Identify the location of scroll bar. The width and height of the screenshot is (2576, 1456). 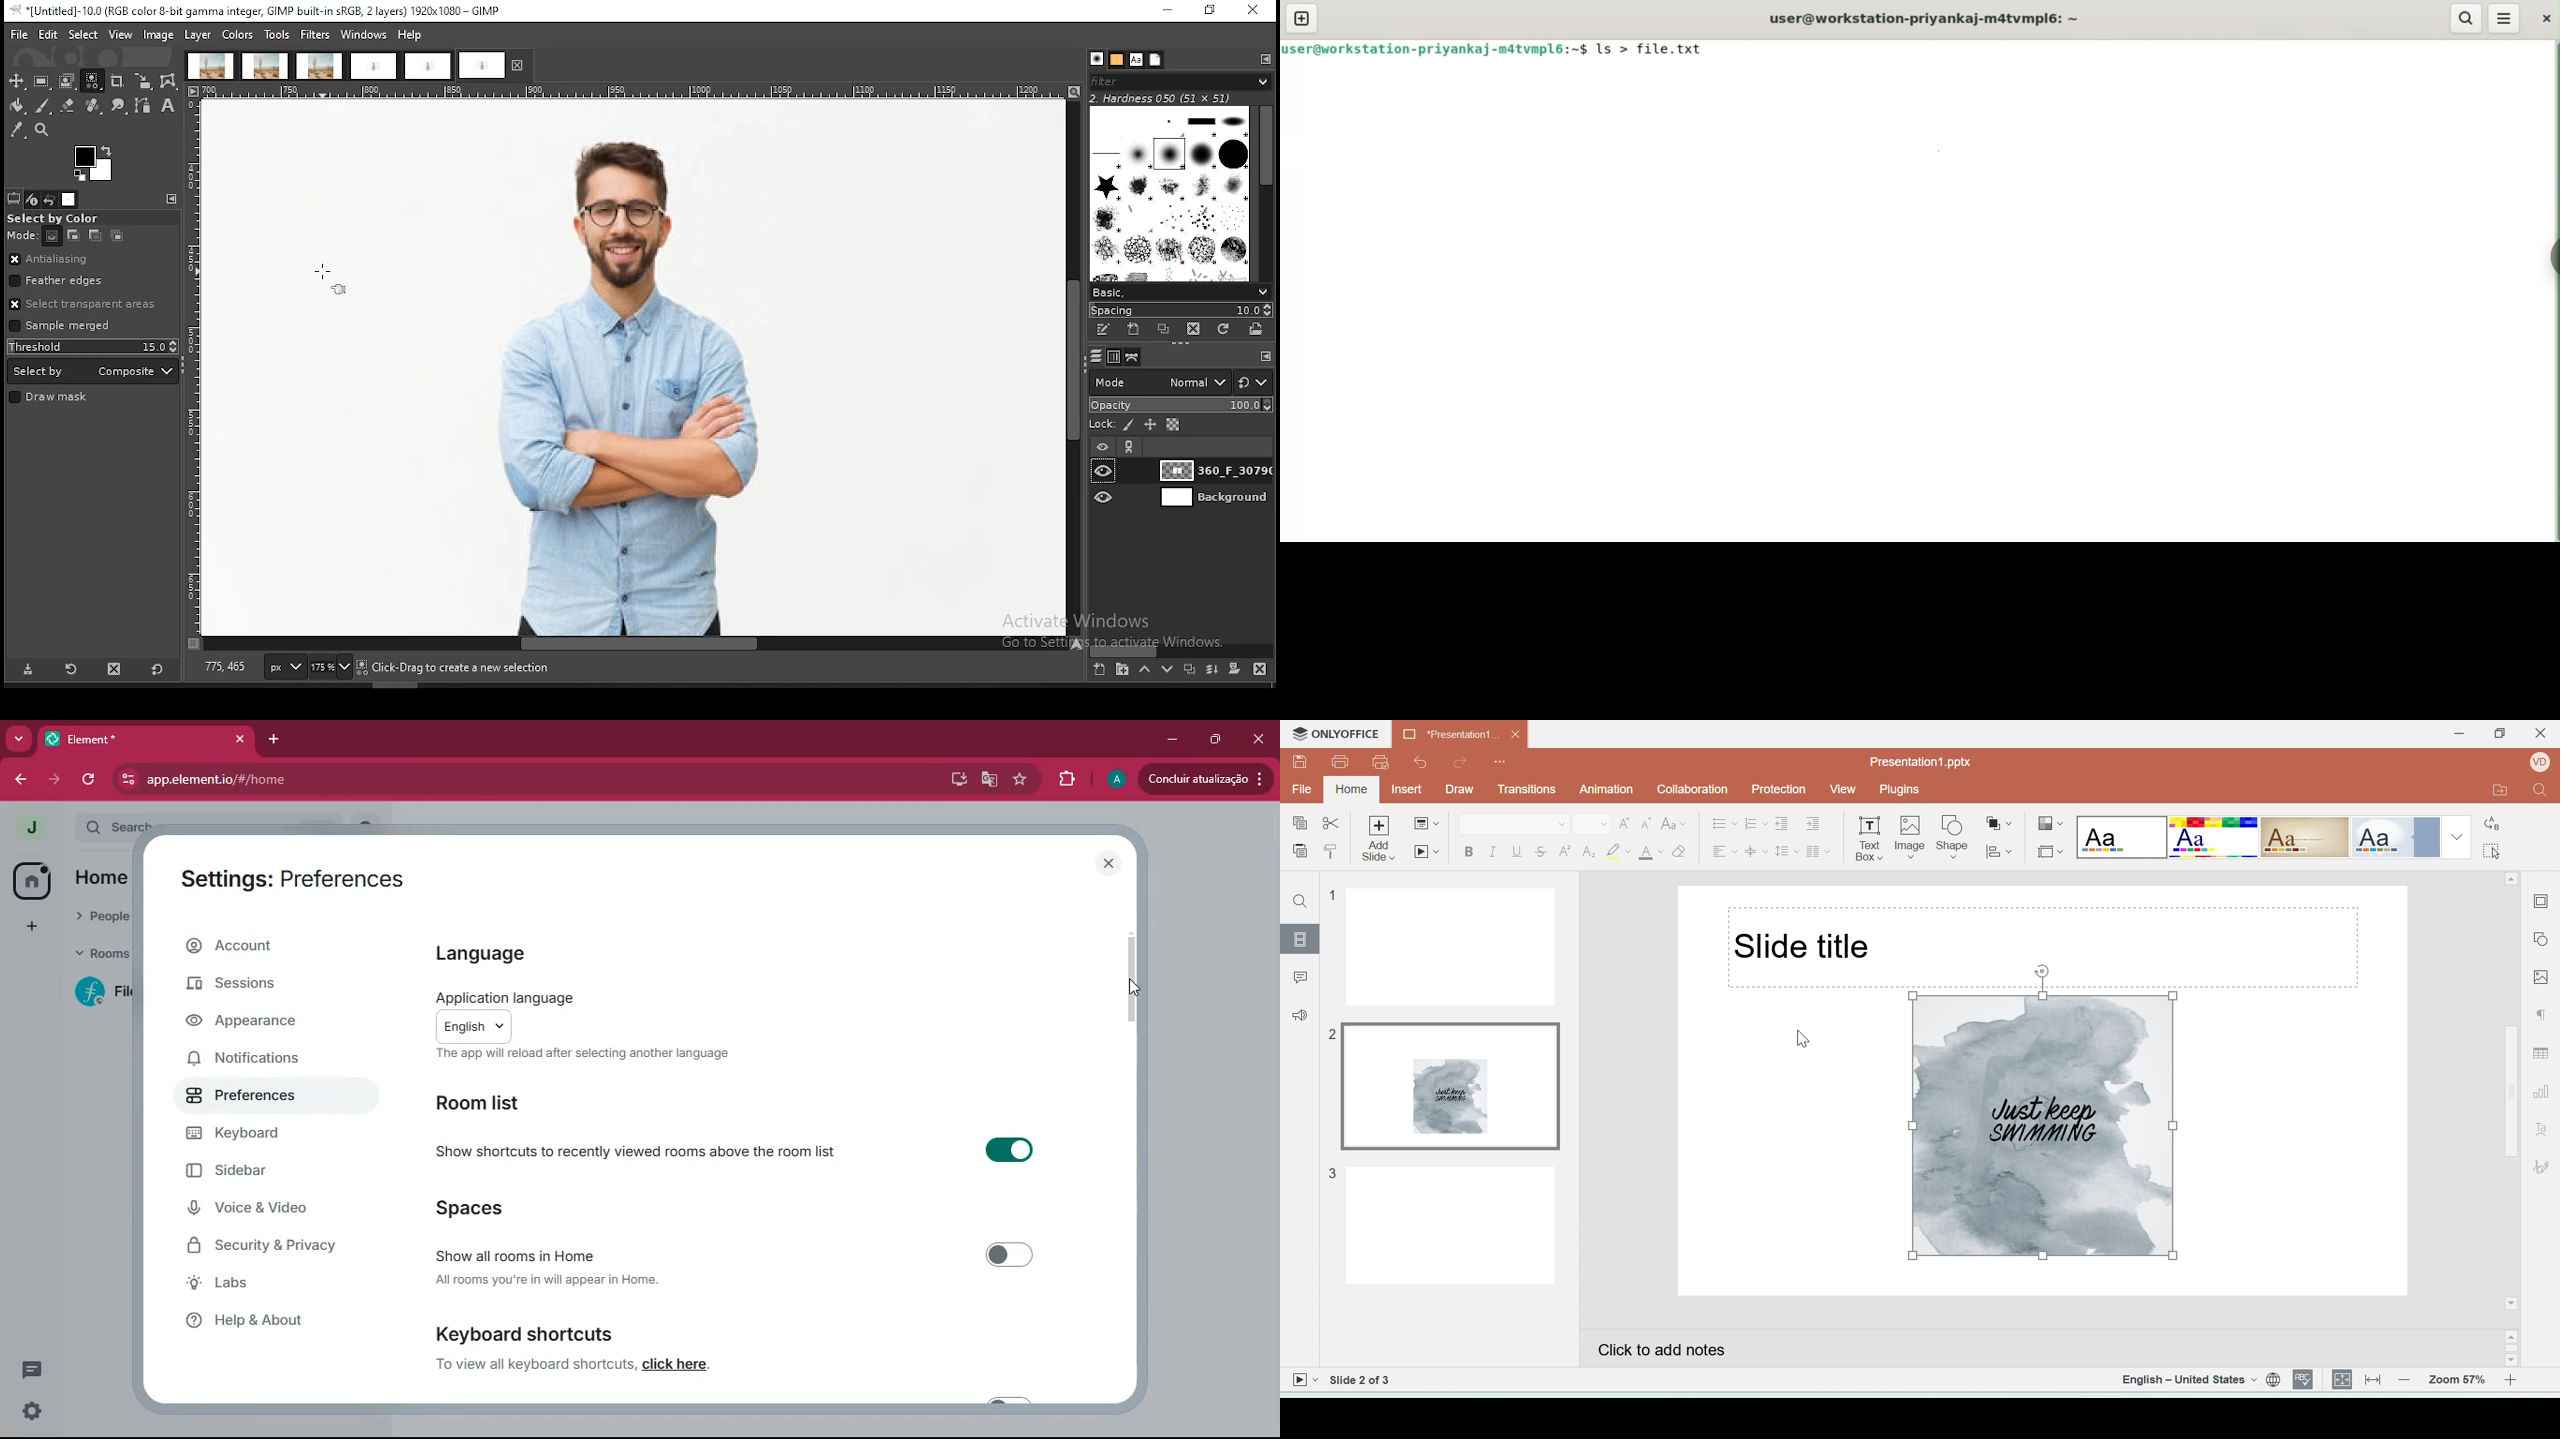
(628, 644).